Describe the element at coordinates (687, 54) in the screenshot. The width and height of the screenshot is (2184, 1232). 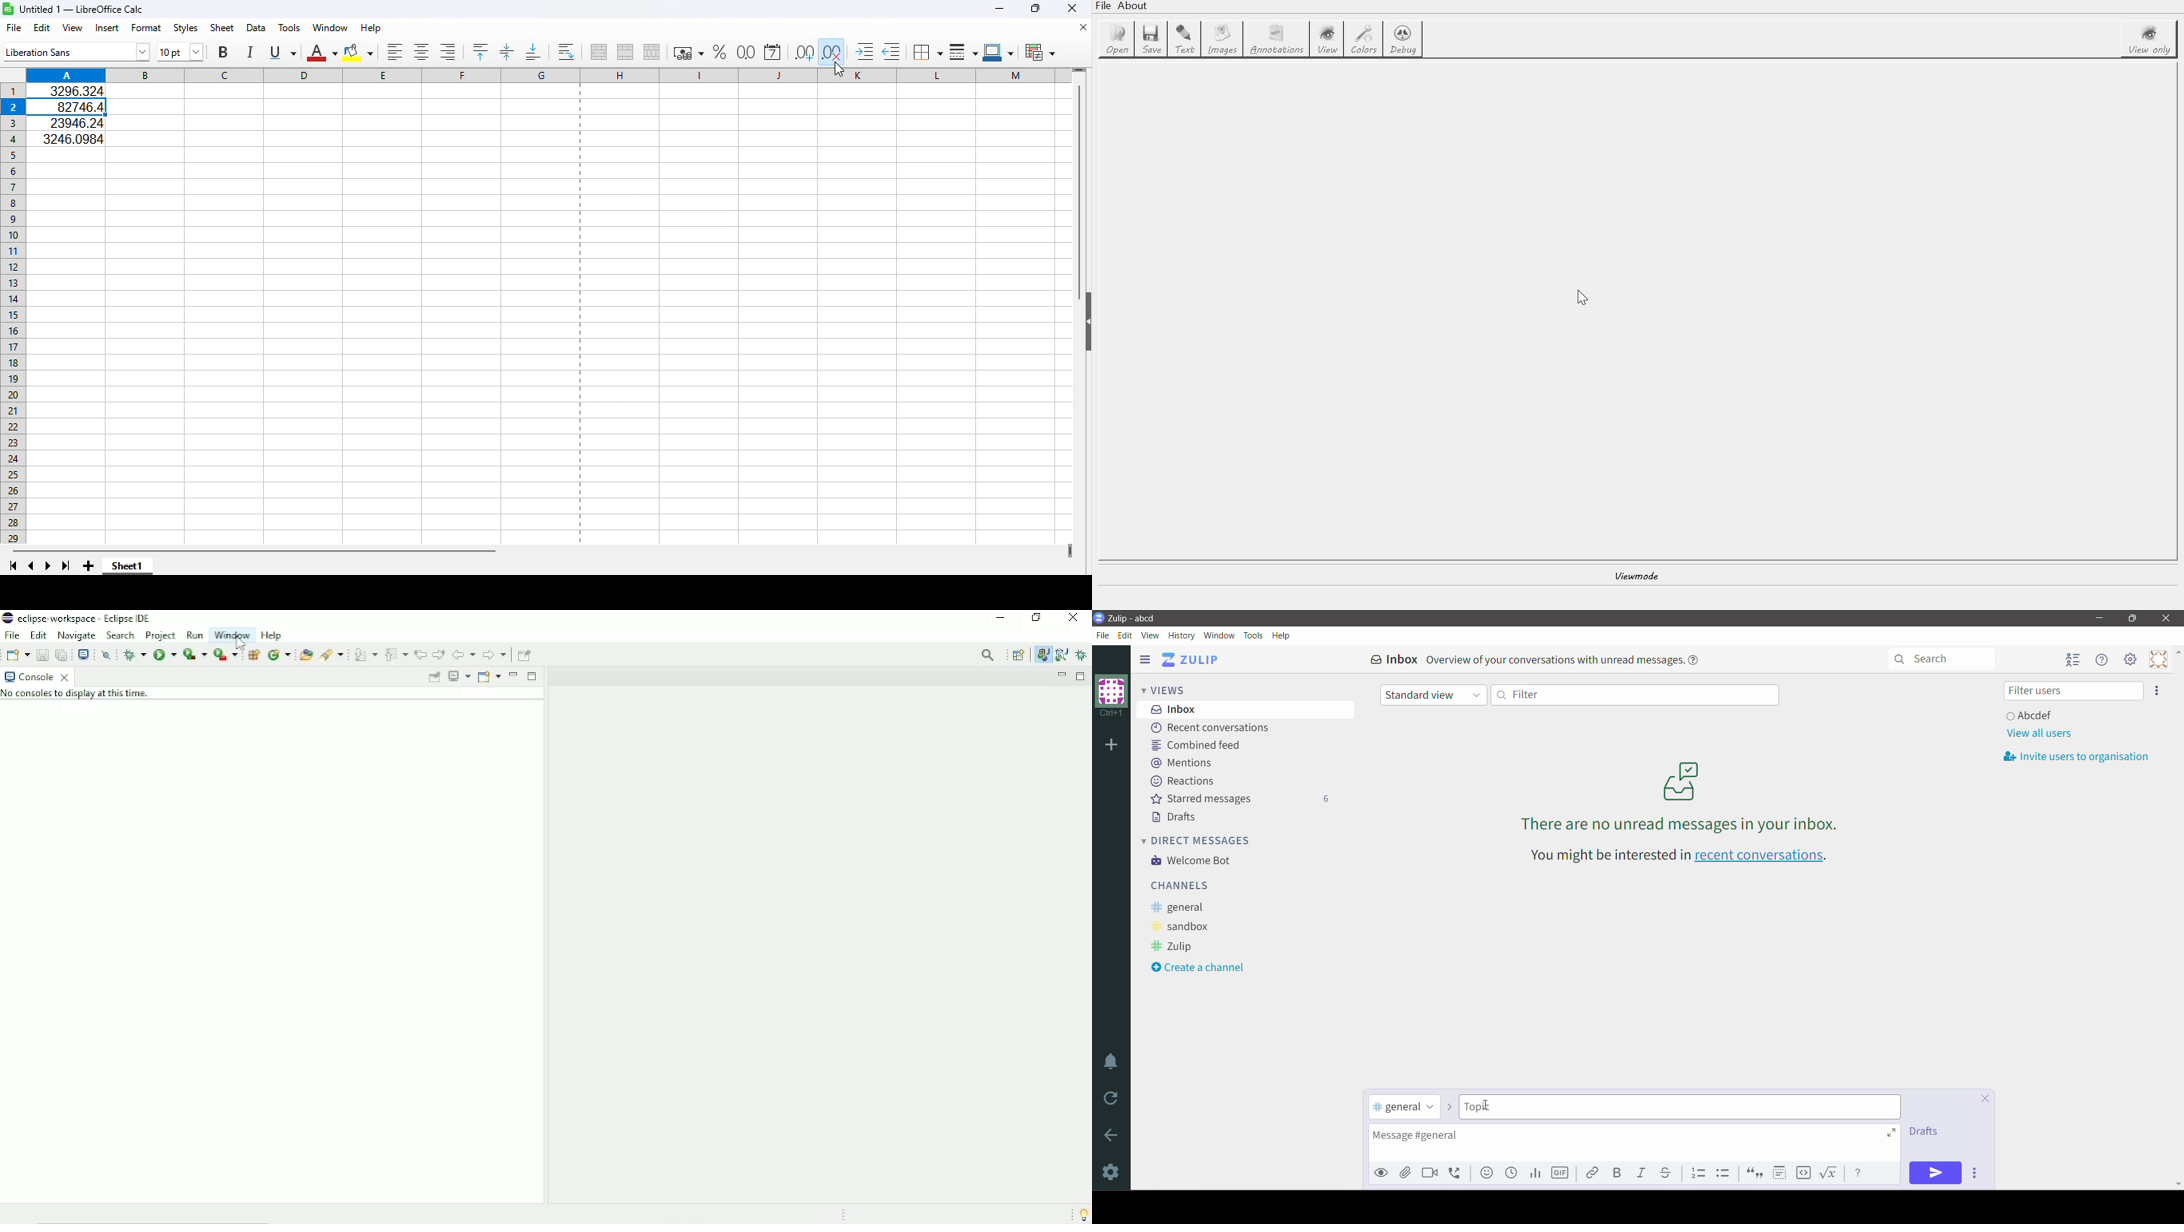
I see `Format as currency` at that location.